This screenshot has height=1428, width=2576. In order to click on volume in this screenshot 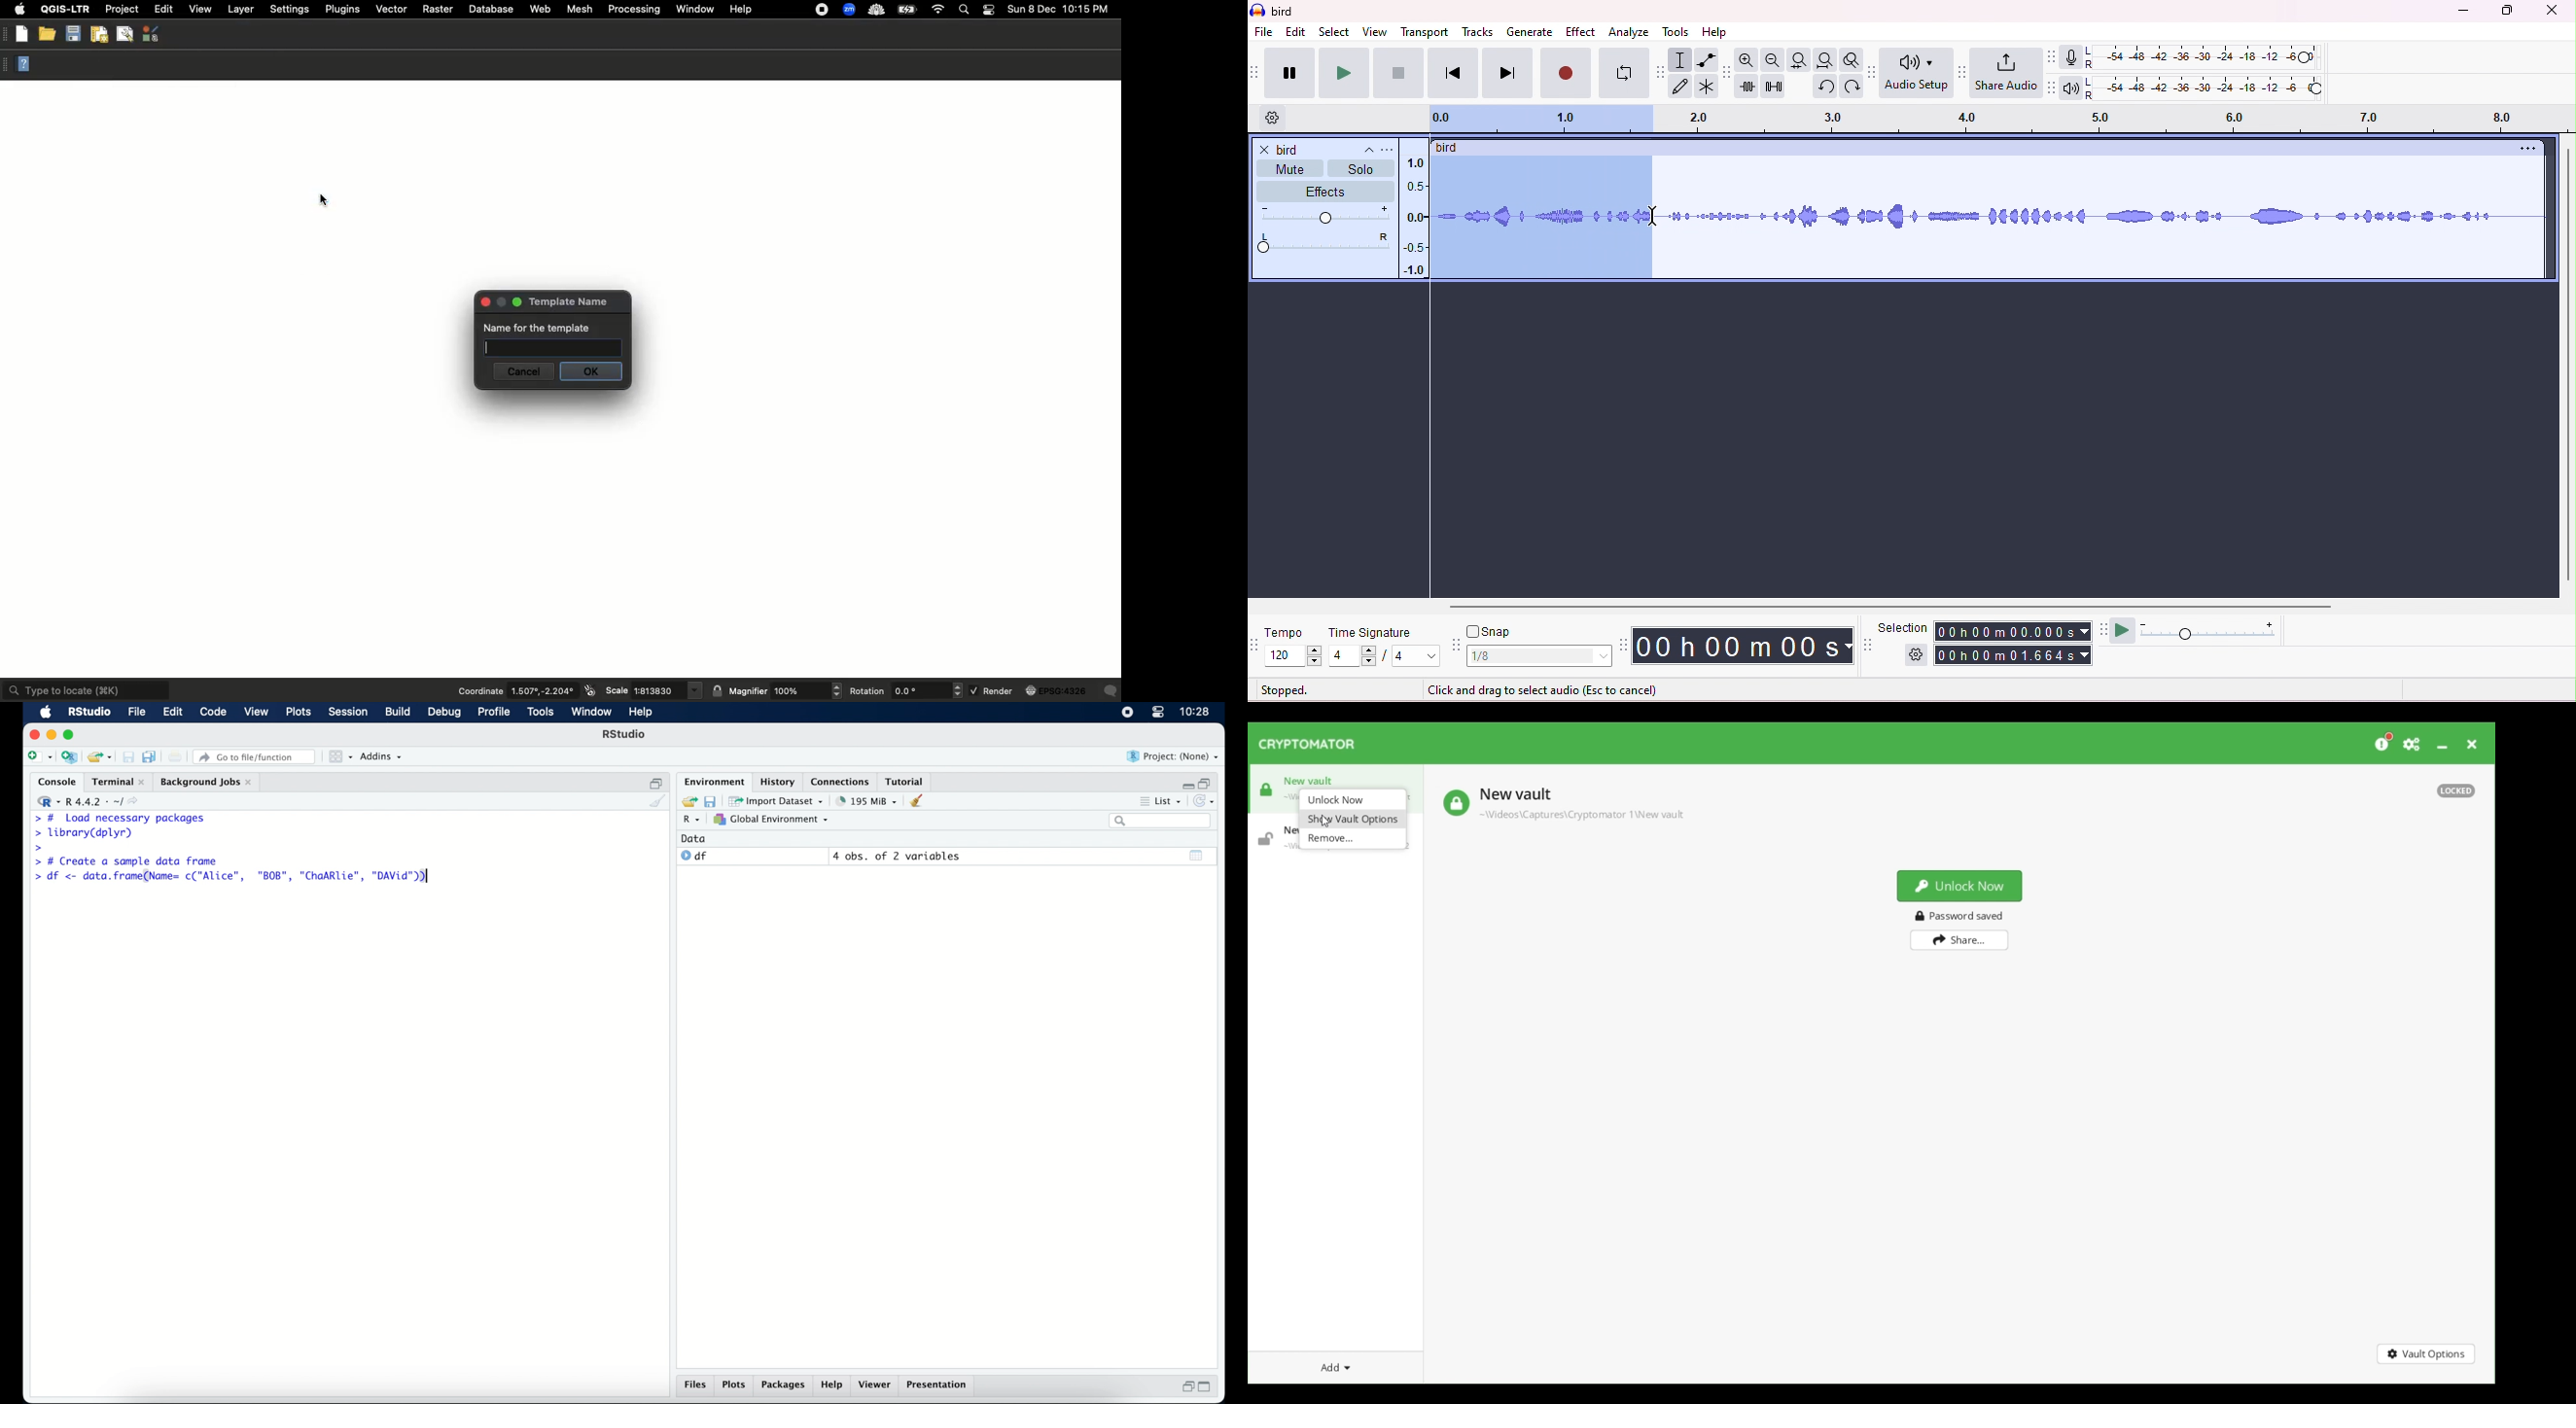, I will do `click(1326, 214)`.